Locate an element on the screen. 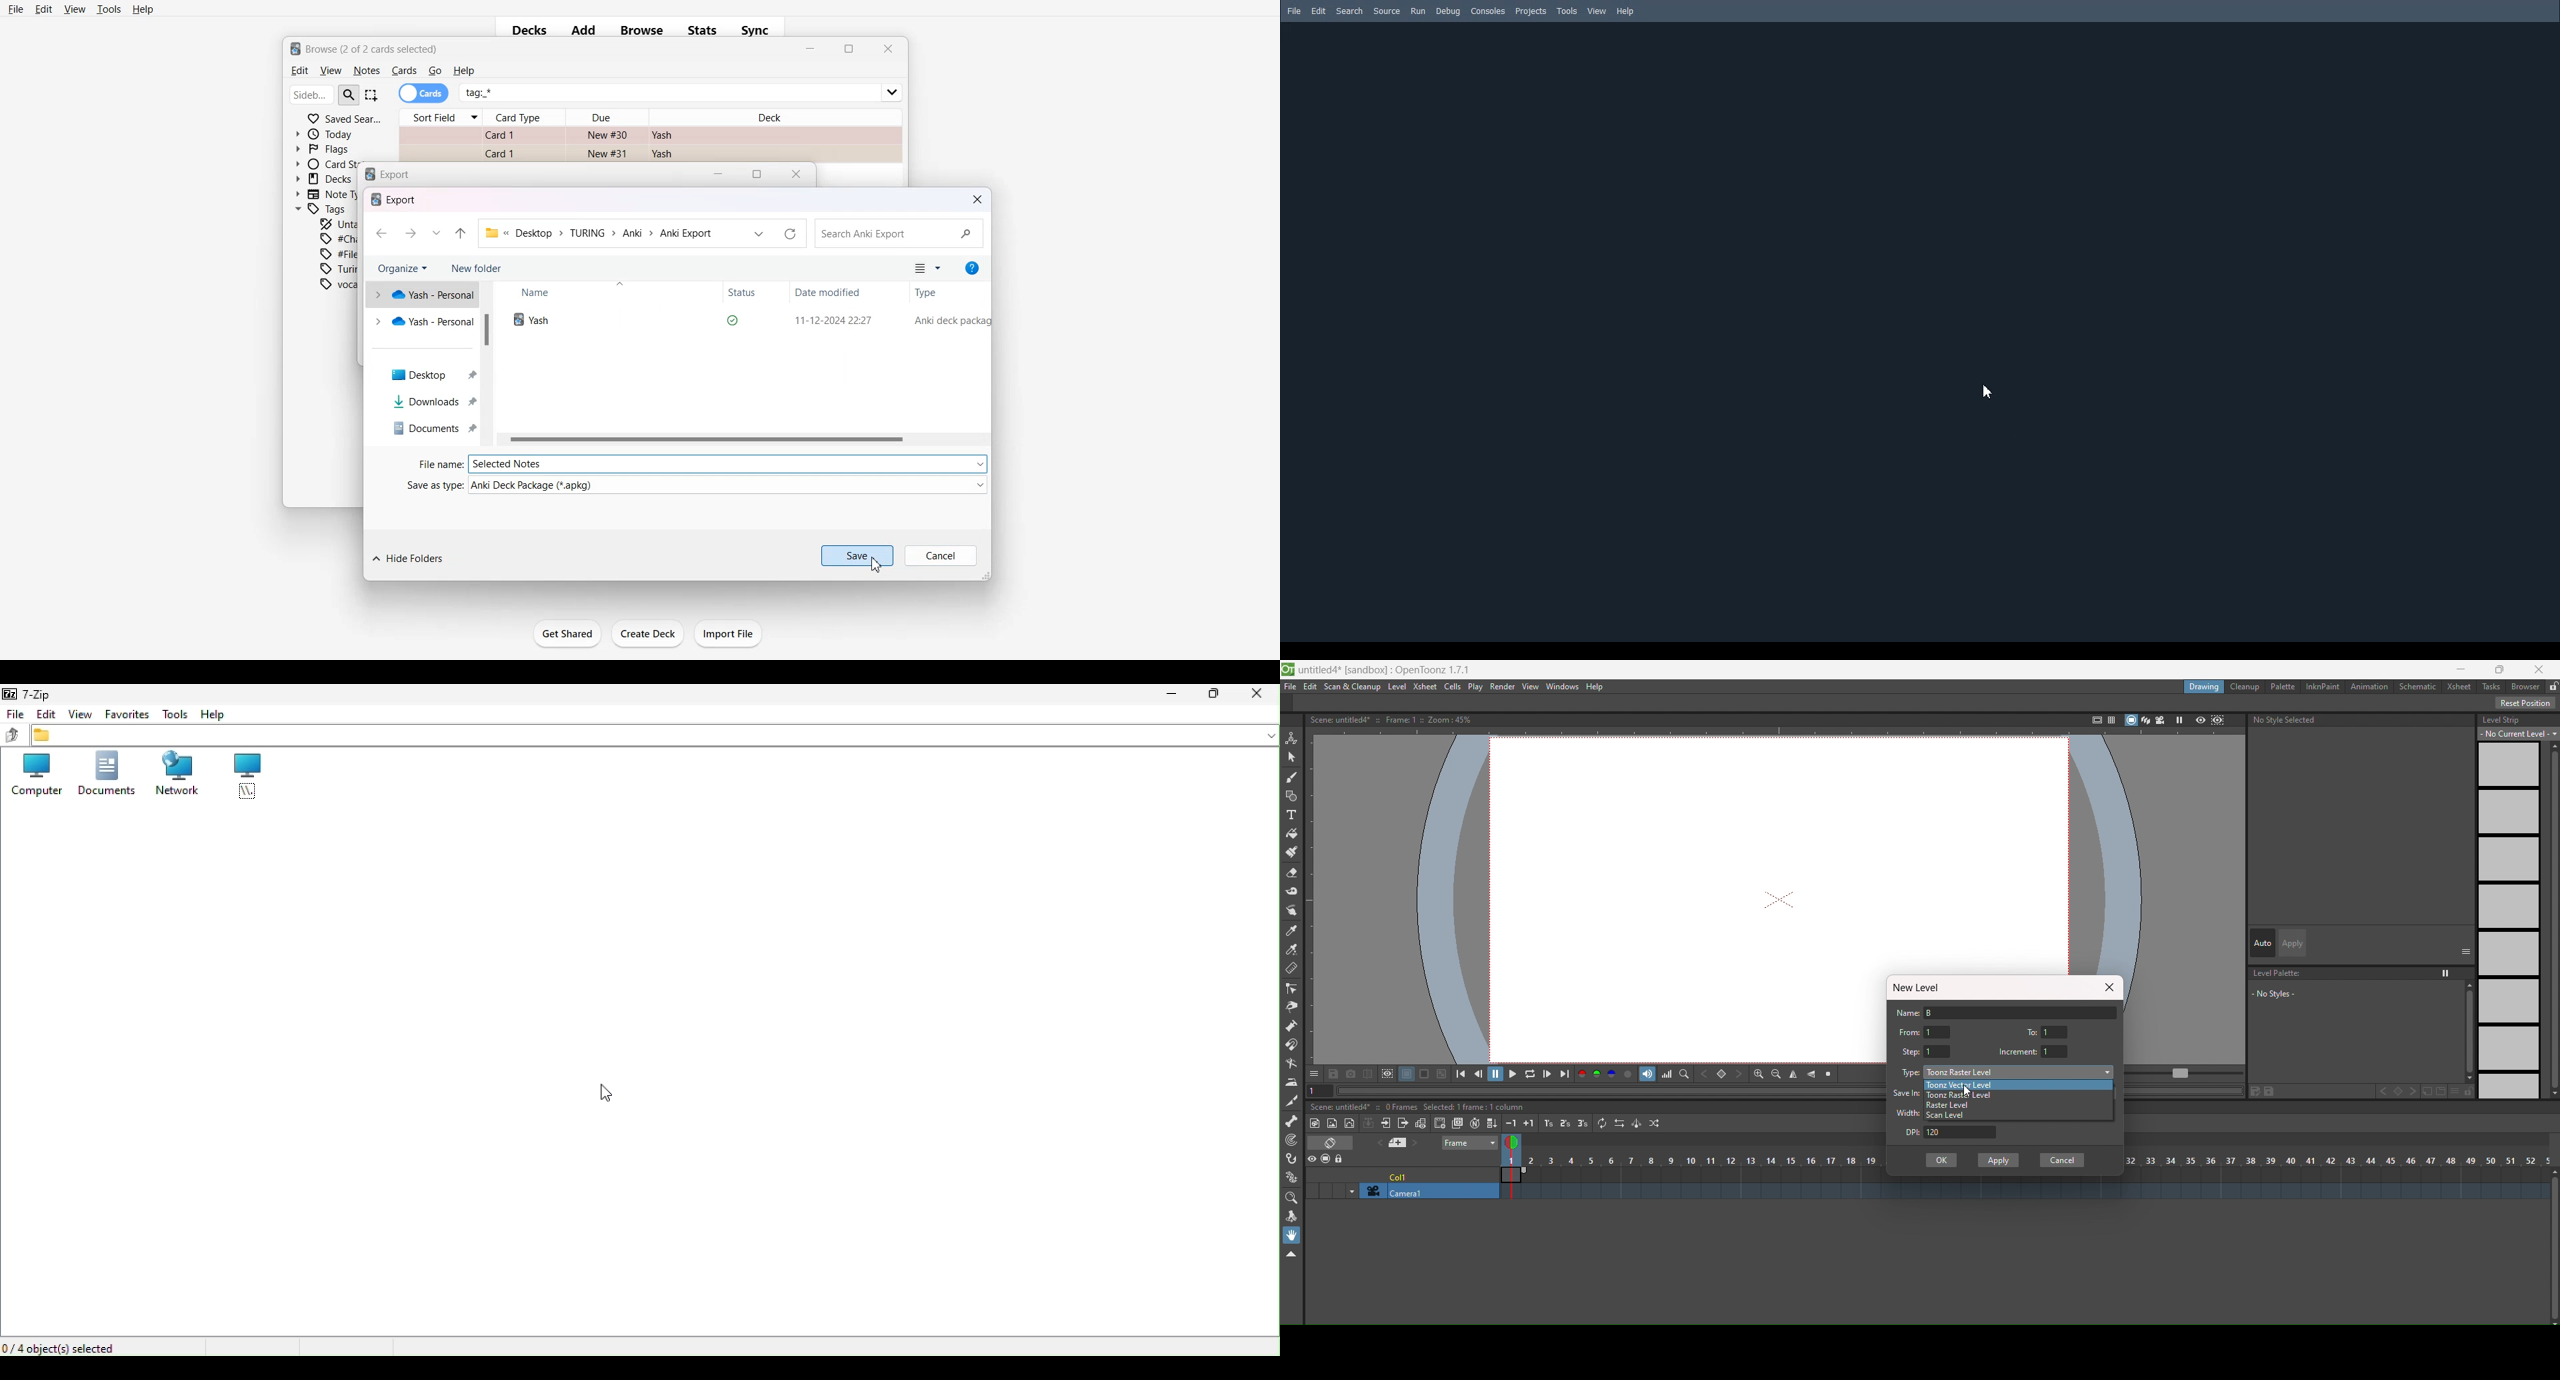  Today is located at coordinates (327, 134).